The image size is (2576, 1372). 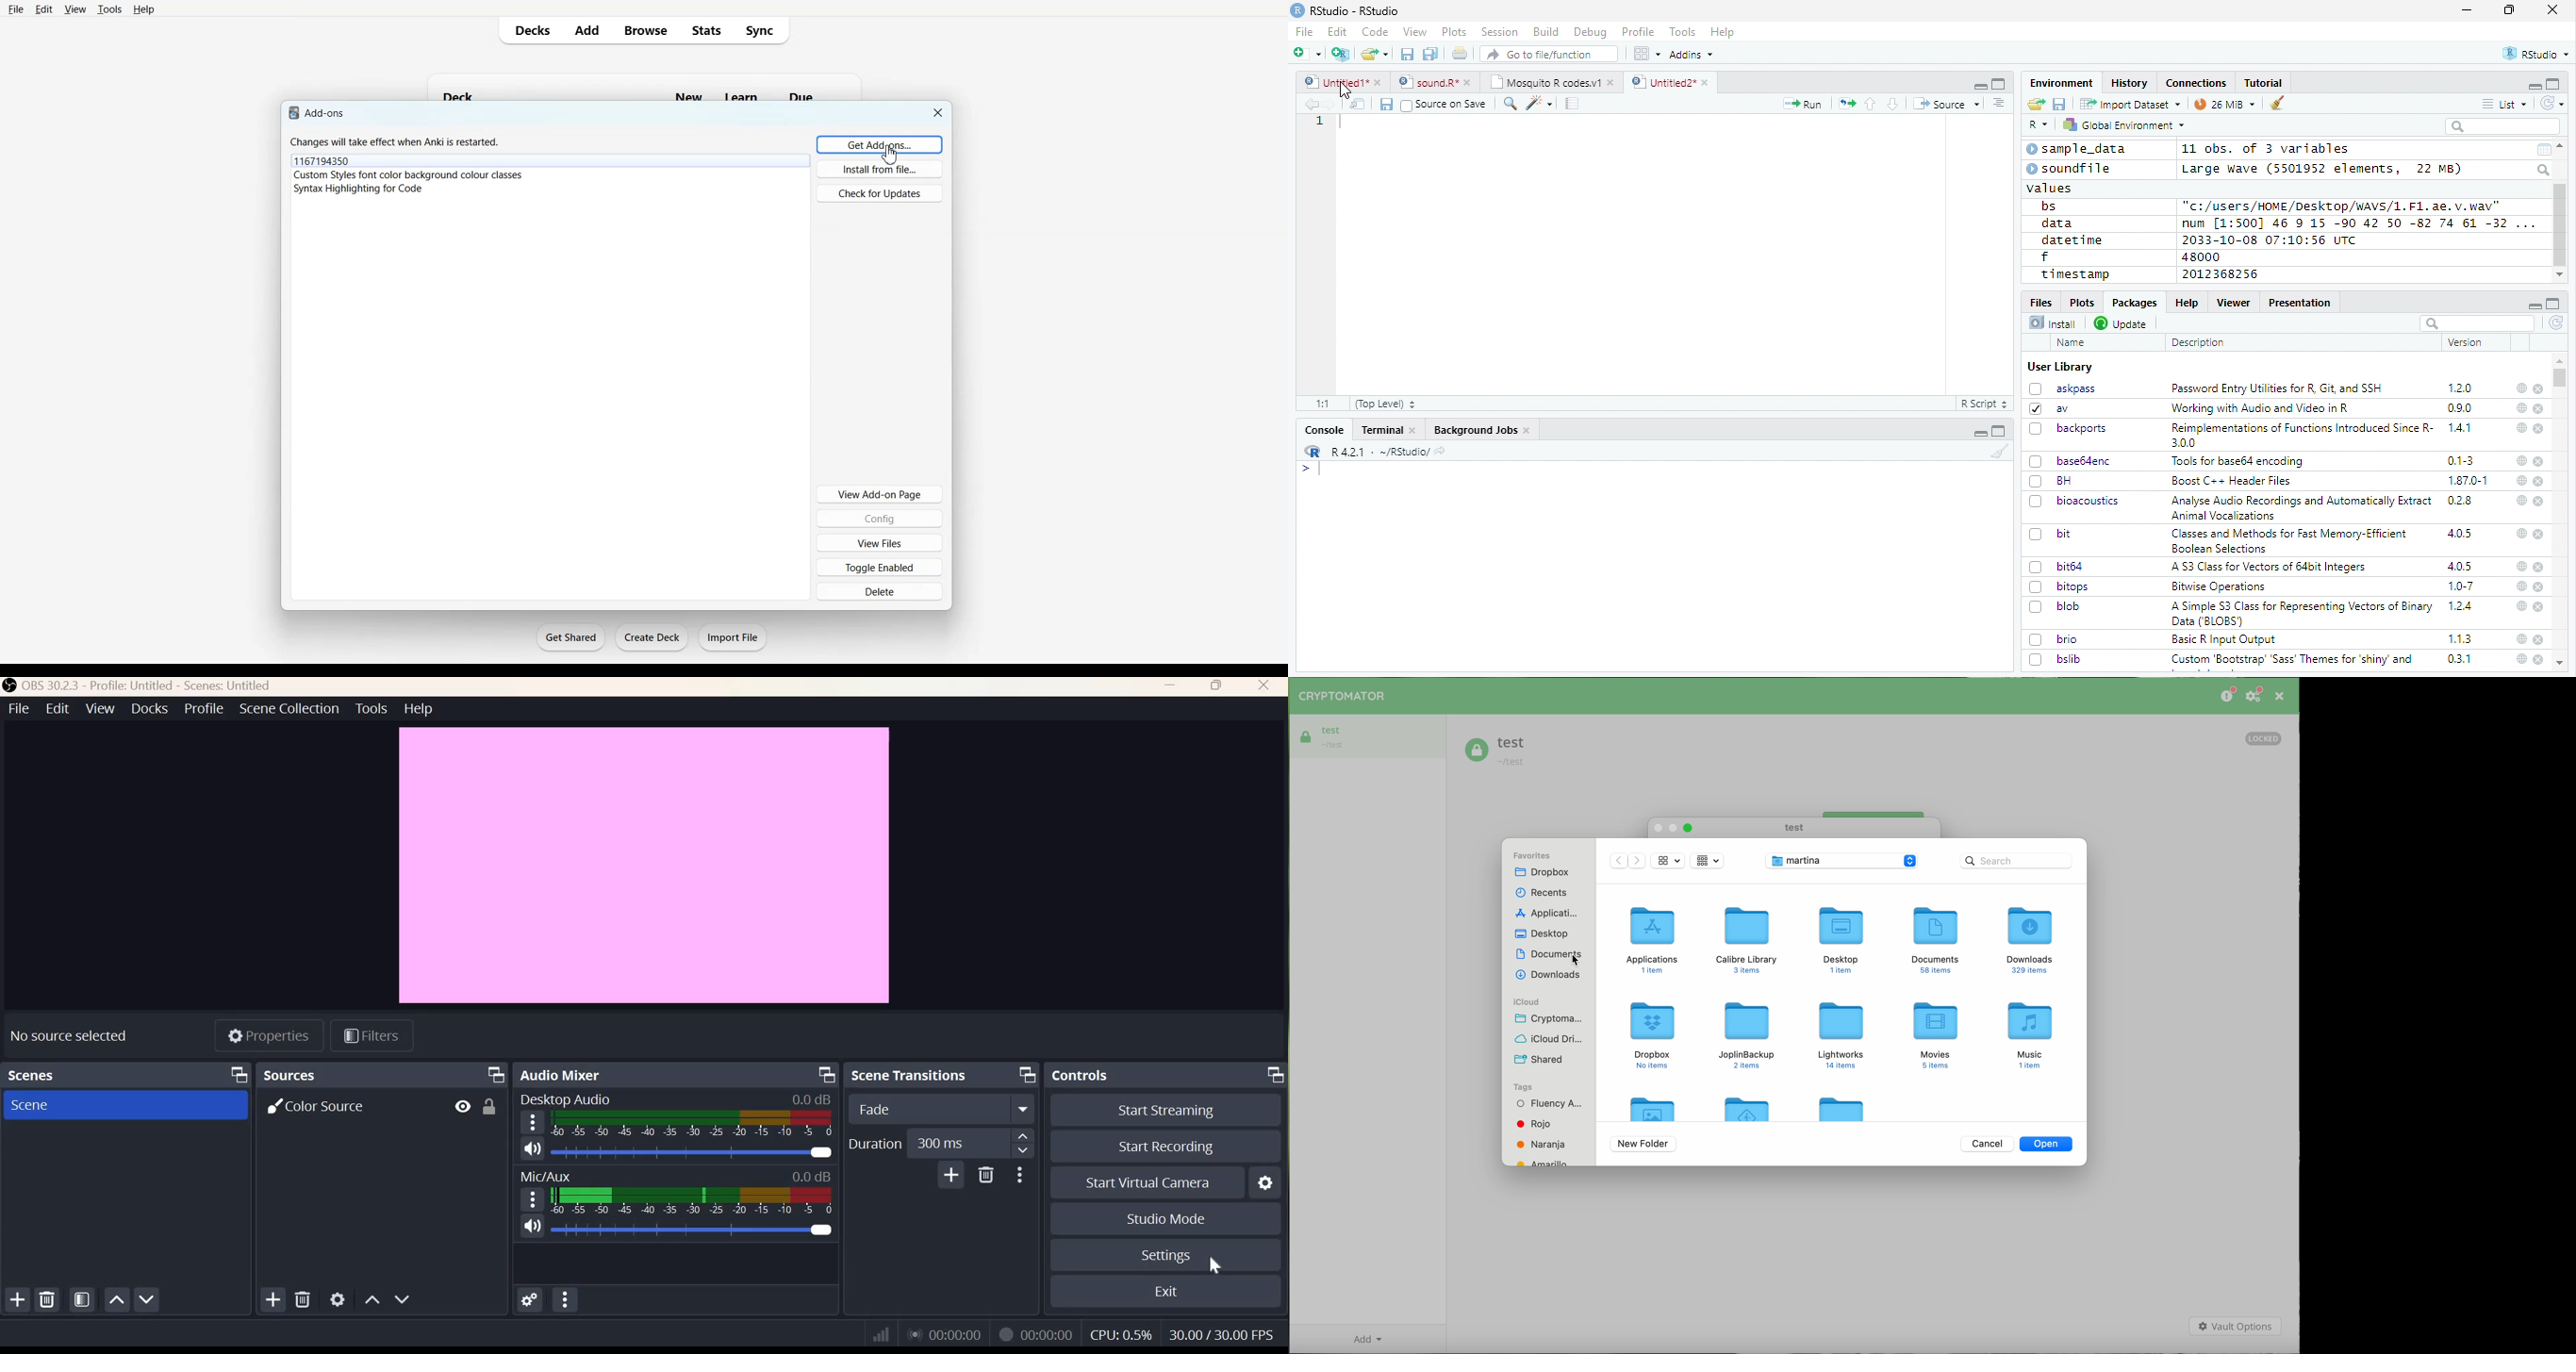 What do you see at coordinates (1681, 32) in the screenshot?
I see `Tools` at bounding box center [1681, 32].